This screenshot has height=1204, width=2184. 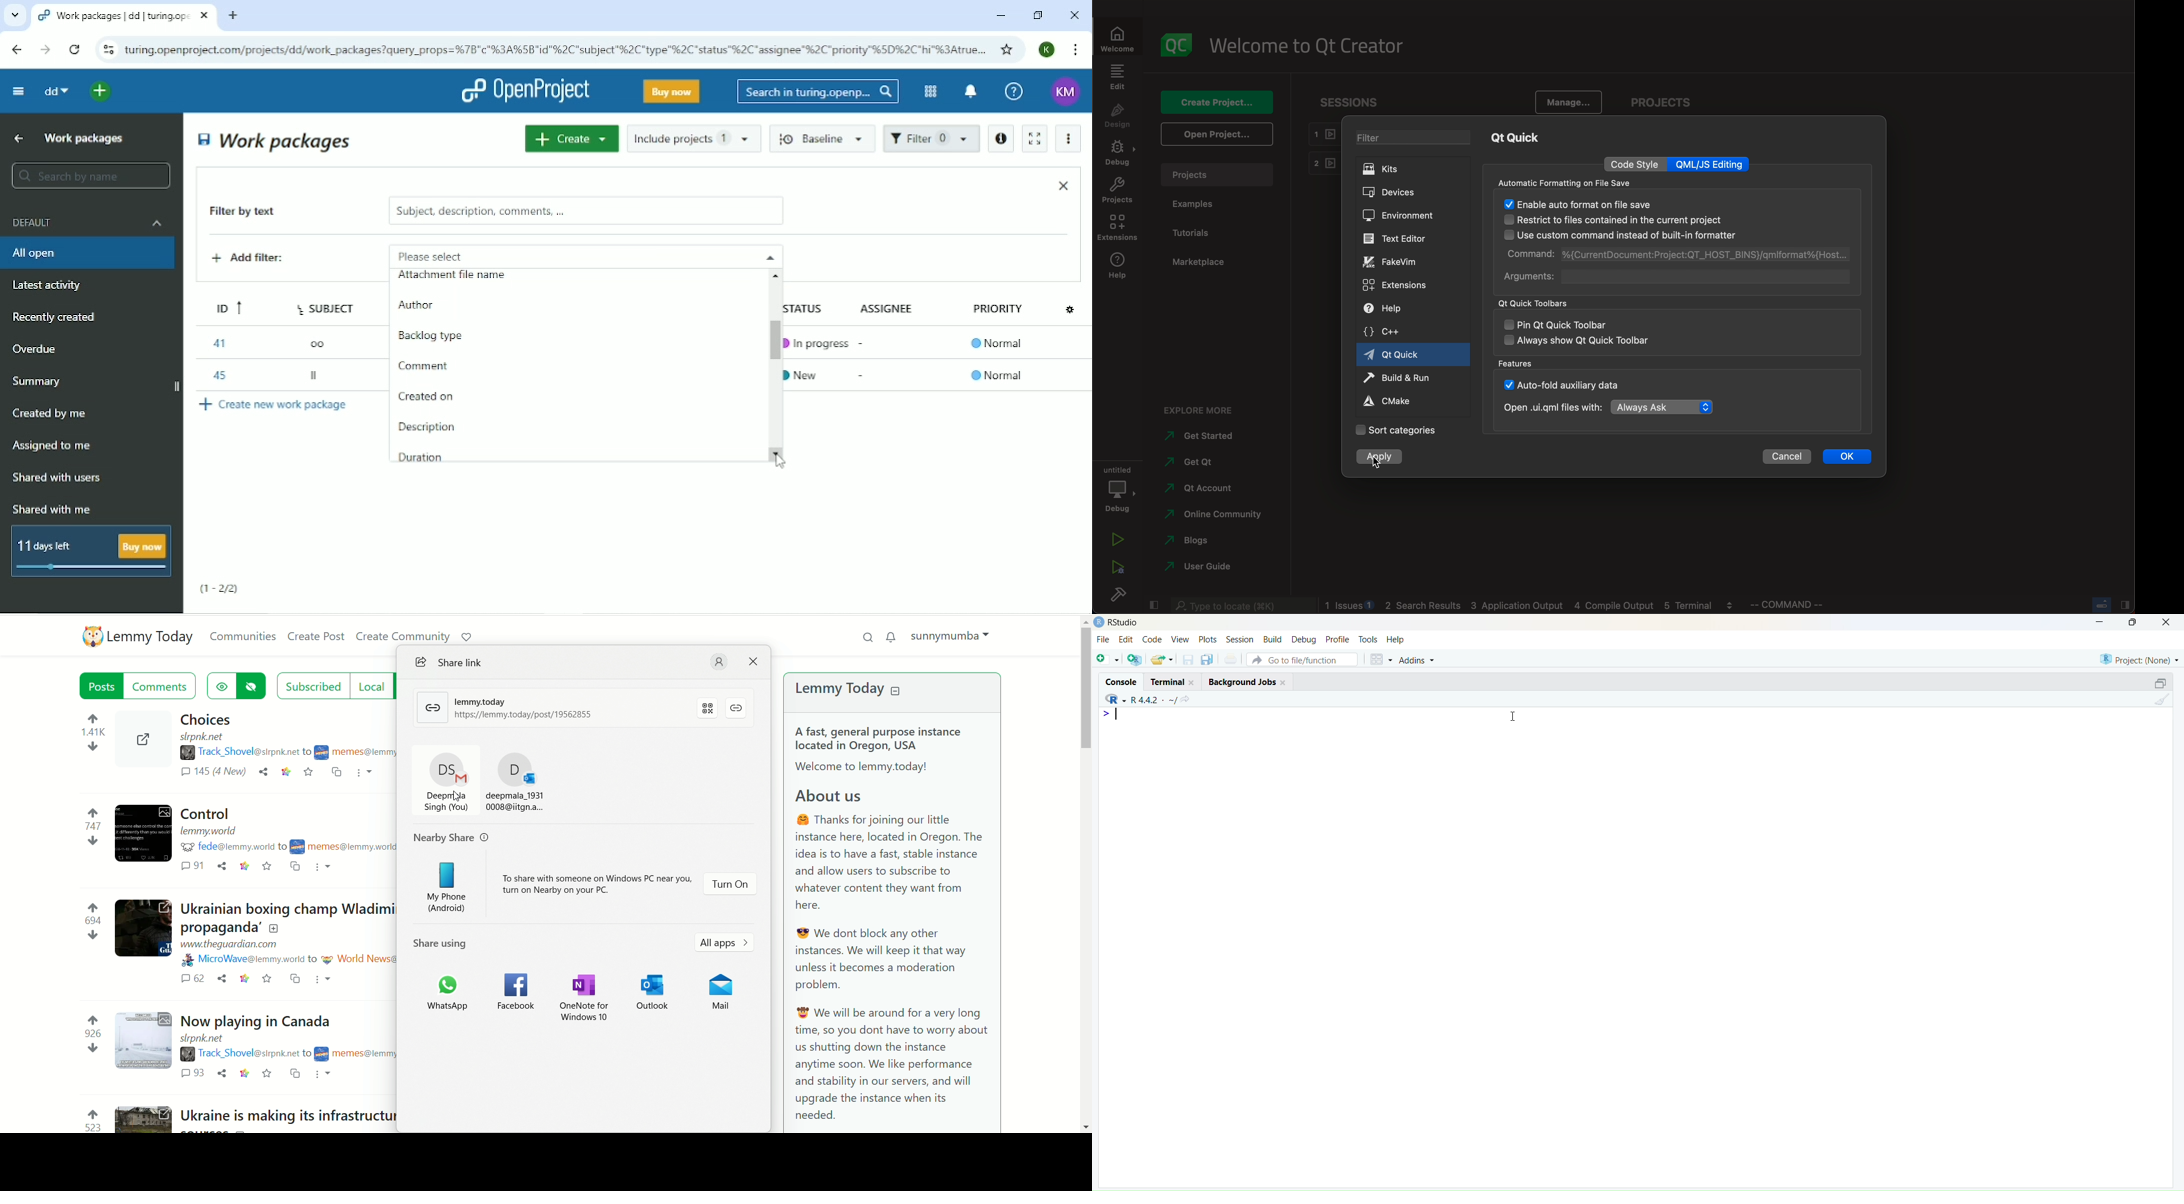 What do you see at coordinates (288, 774) in the screenshot?
I see `link` at bounding box center [288, 774].